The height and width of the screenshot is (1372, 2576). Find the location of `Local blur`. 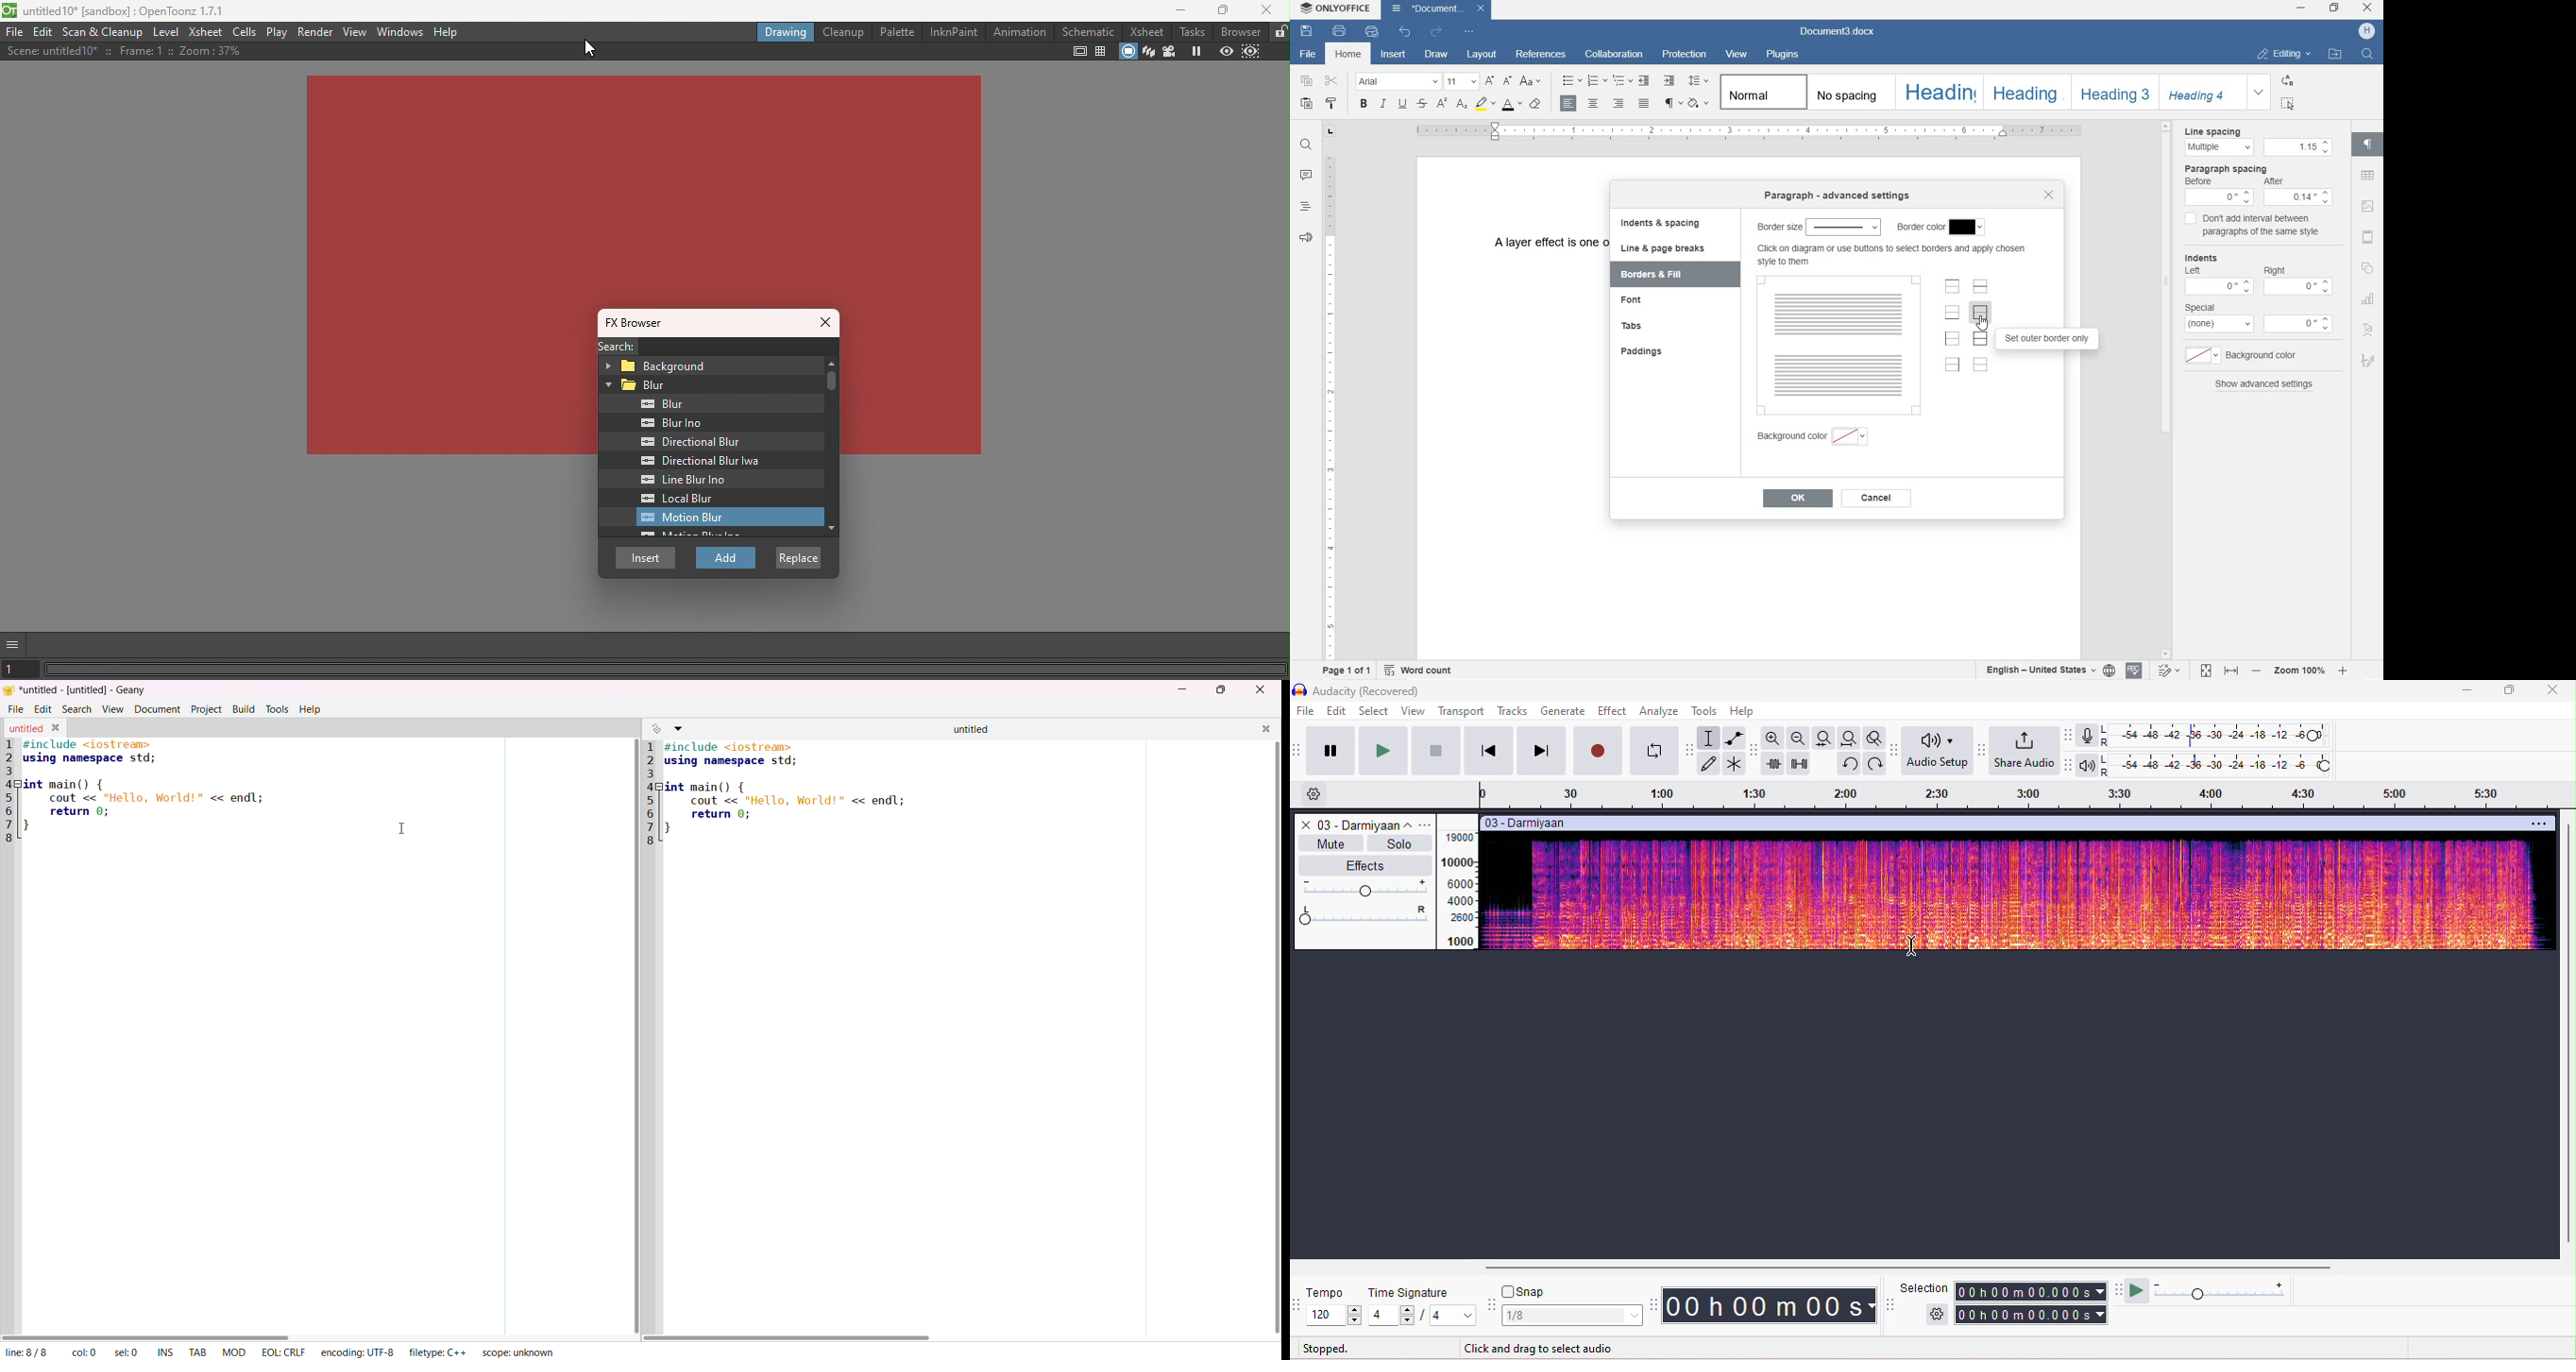

Local blur is located at coordinates (693, 499).